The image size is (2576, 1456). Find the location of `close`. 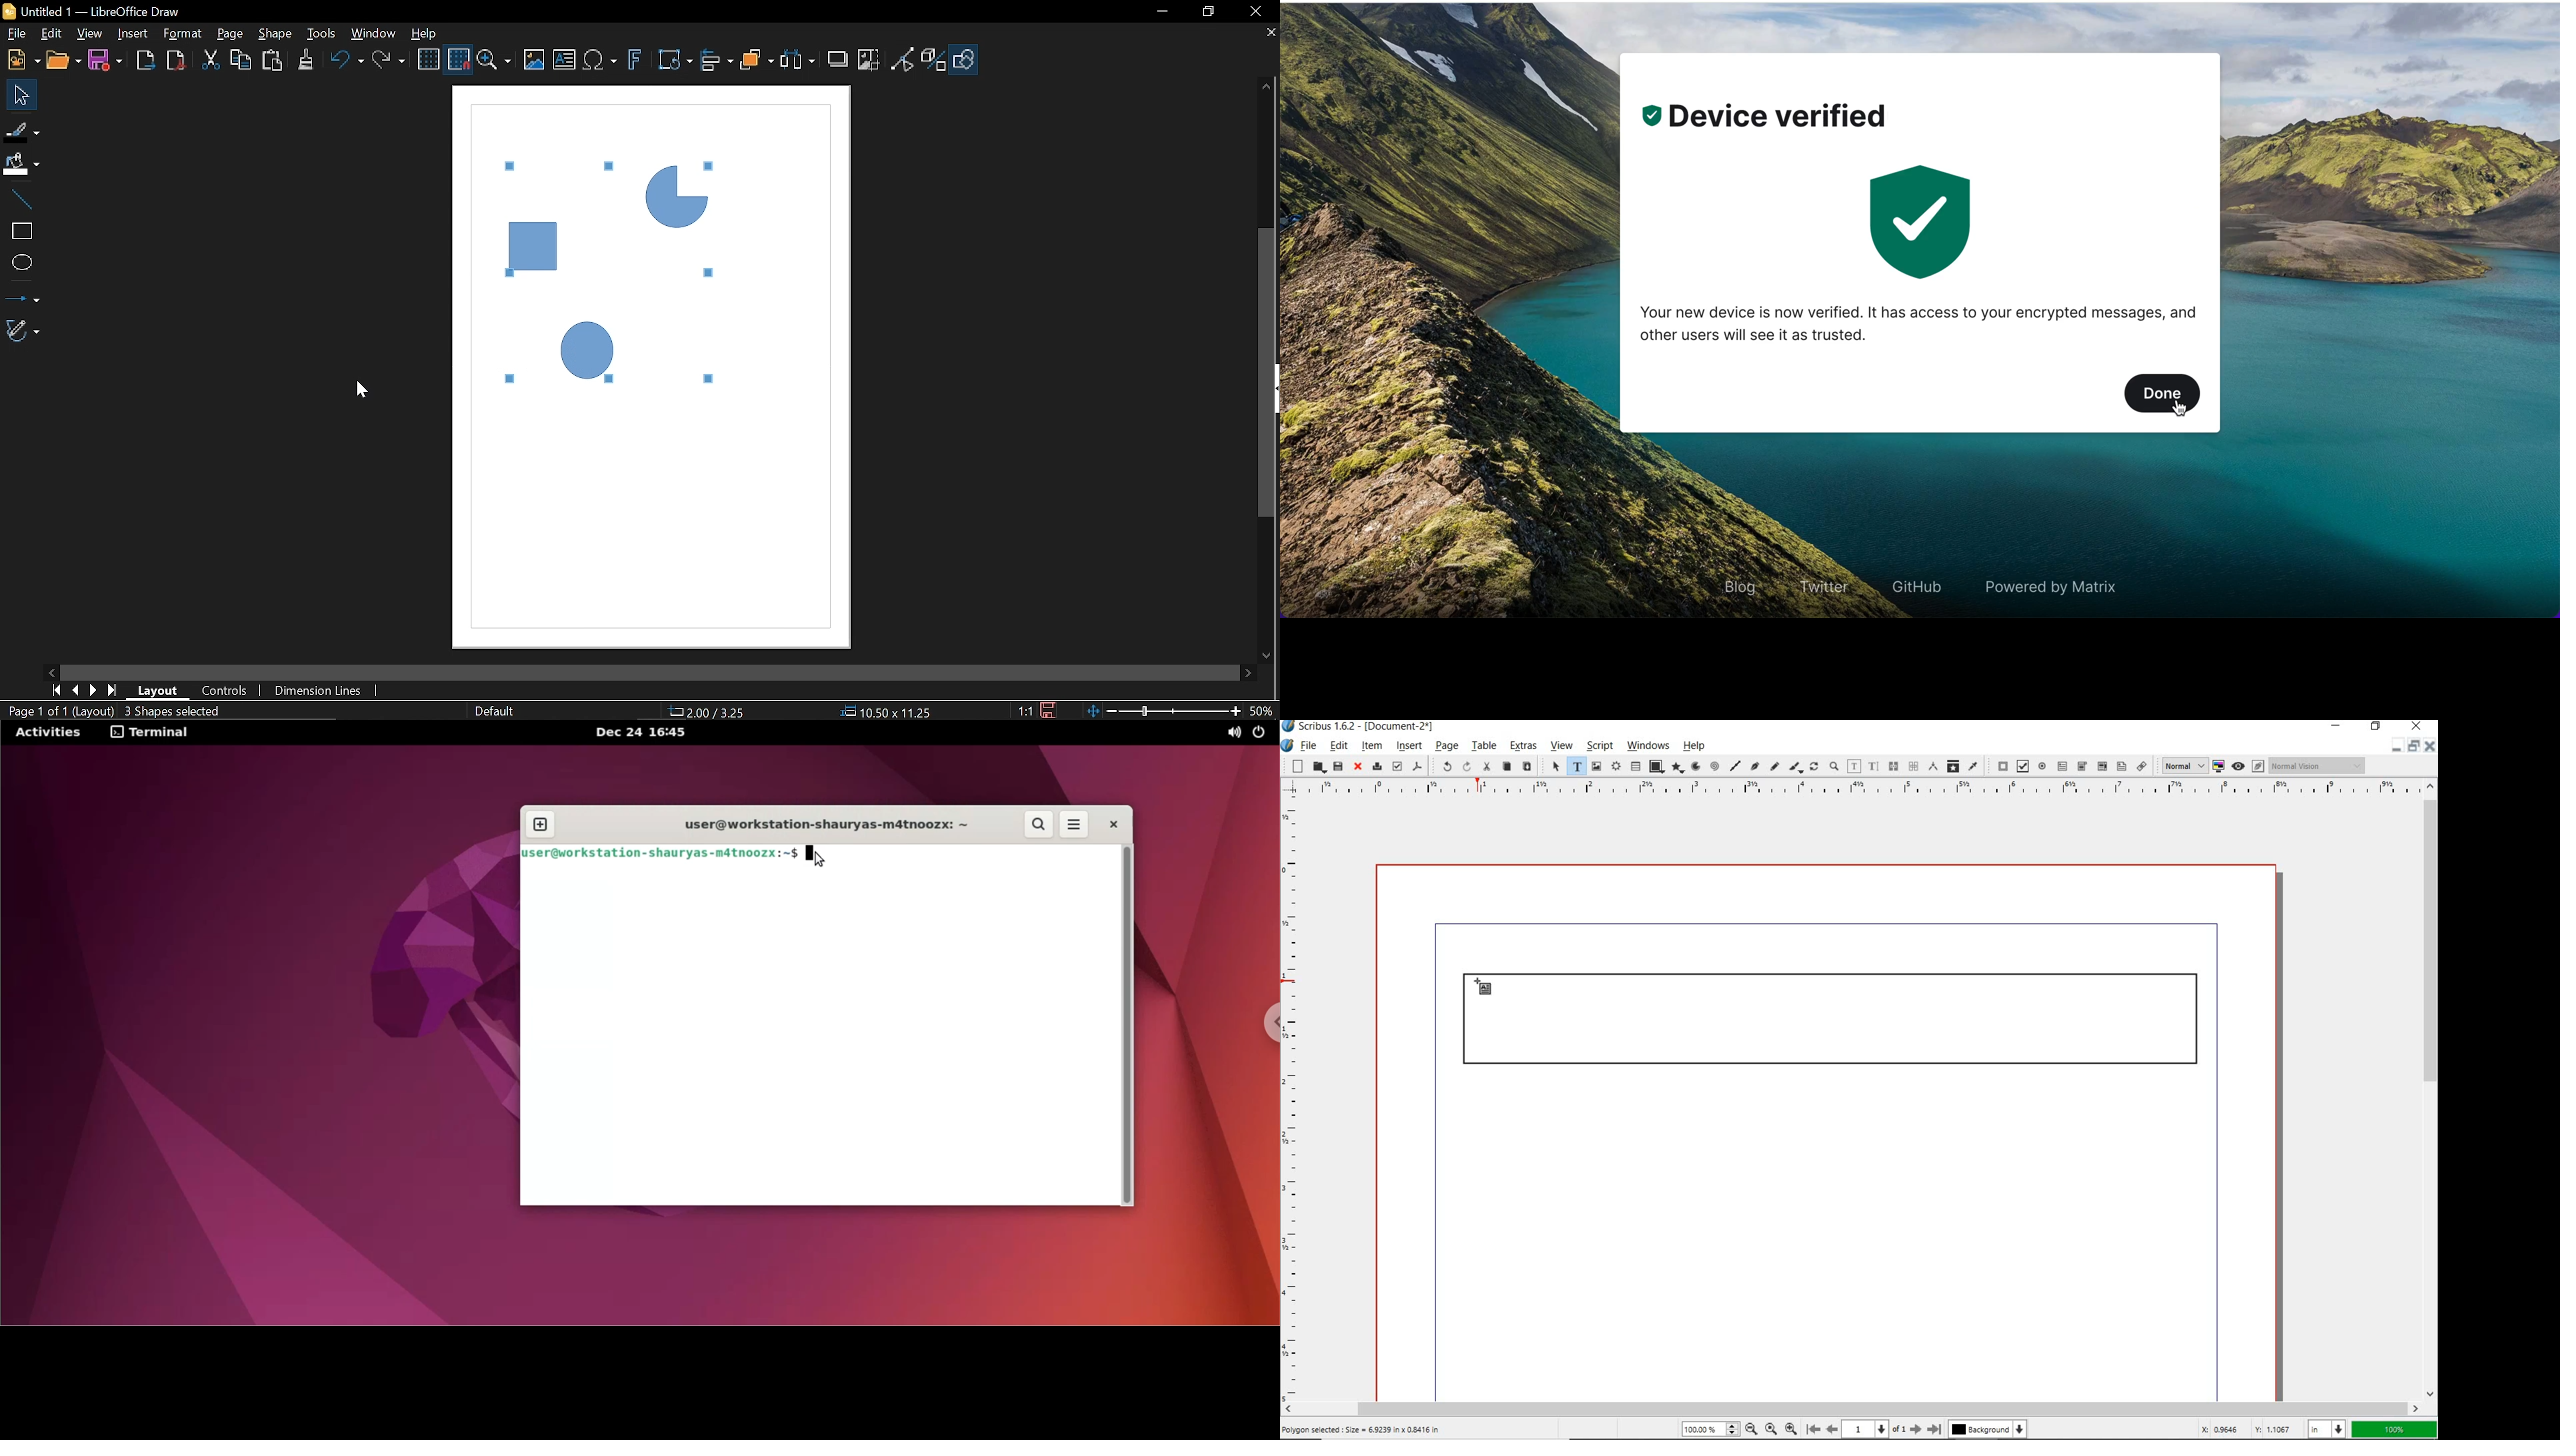

close is located at coordinates (2432, 747).